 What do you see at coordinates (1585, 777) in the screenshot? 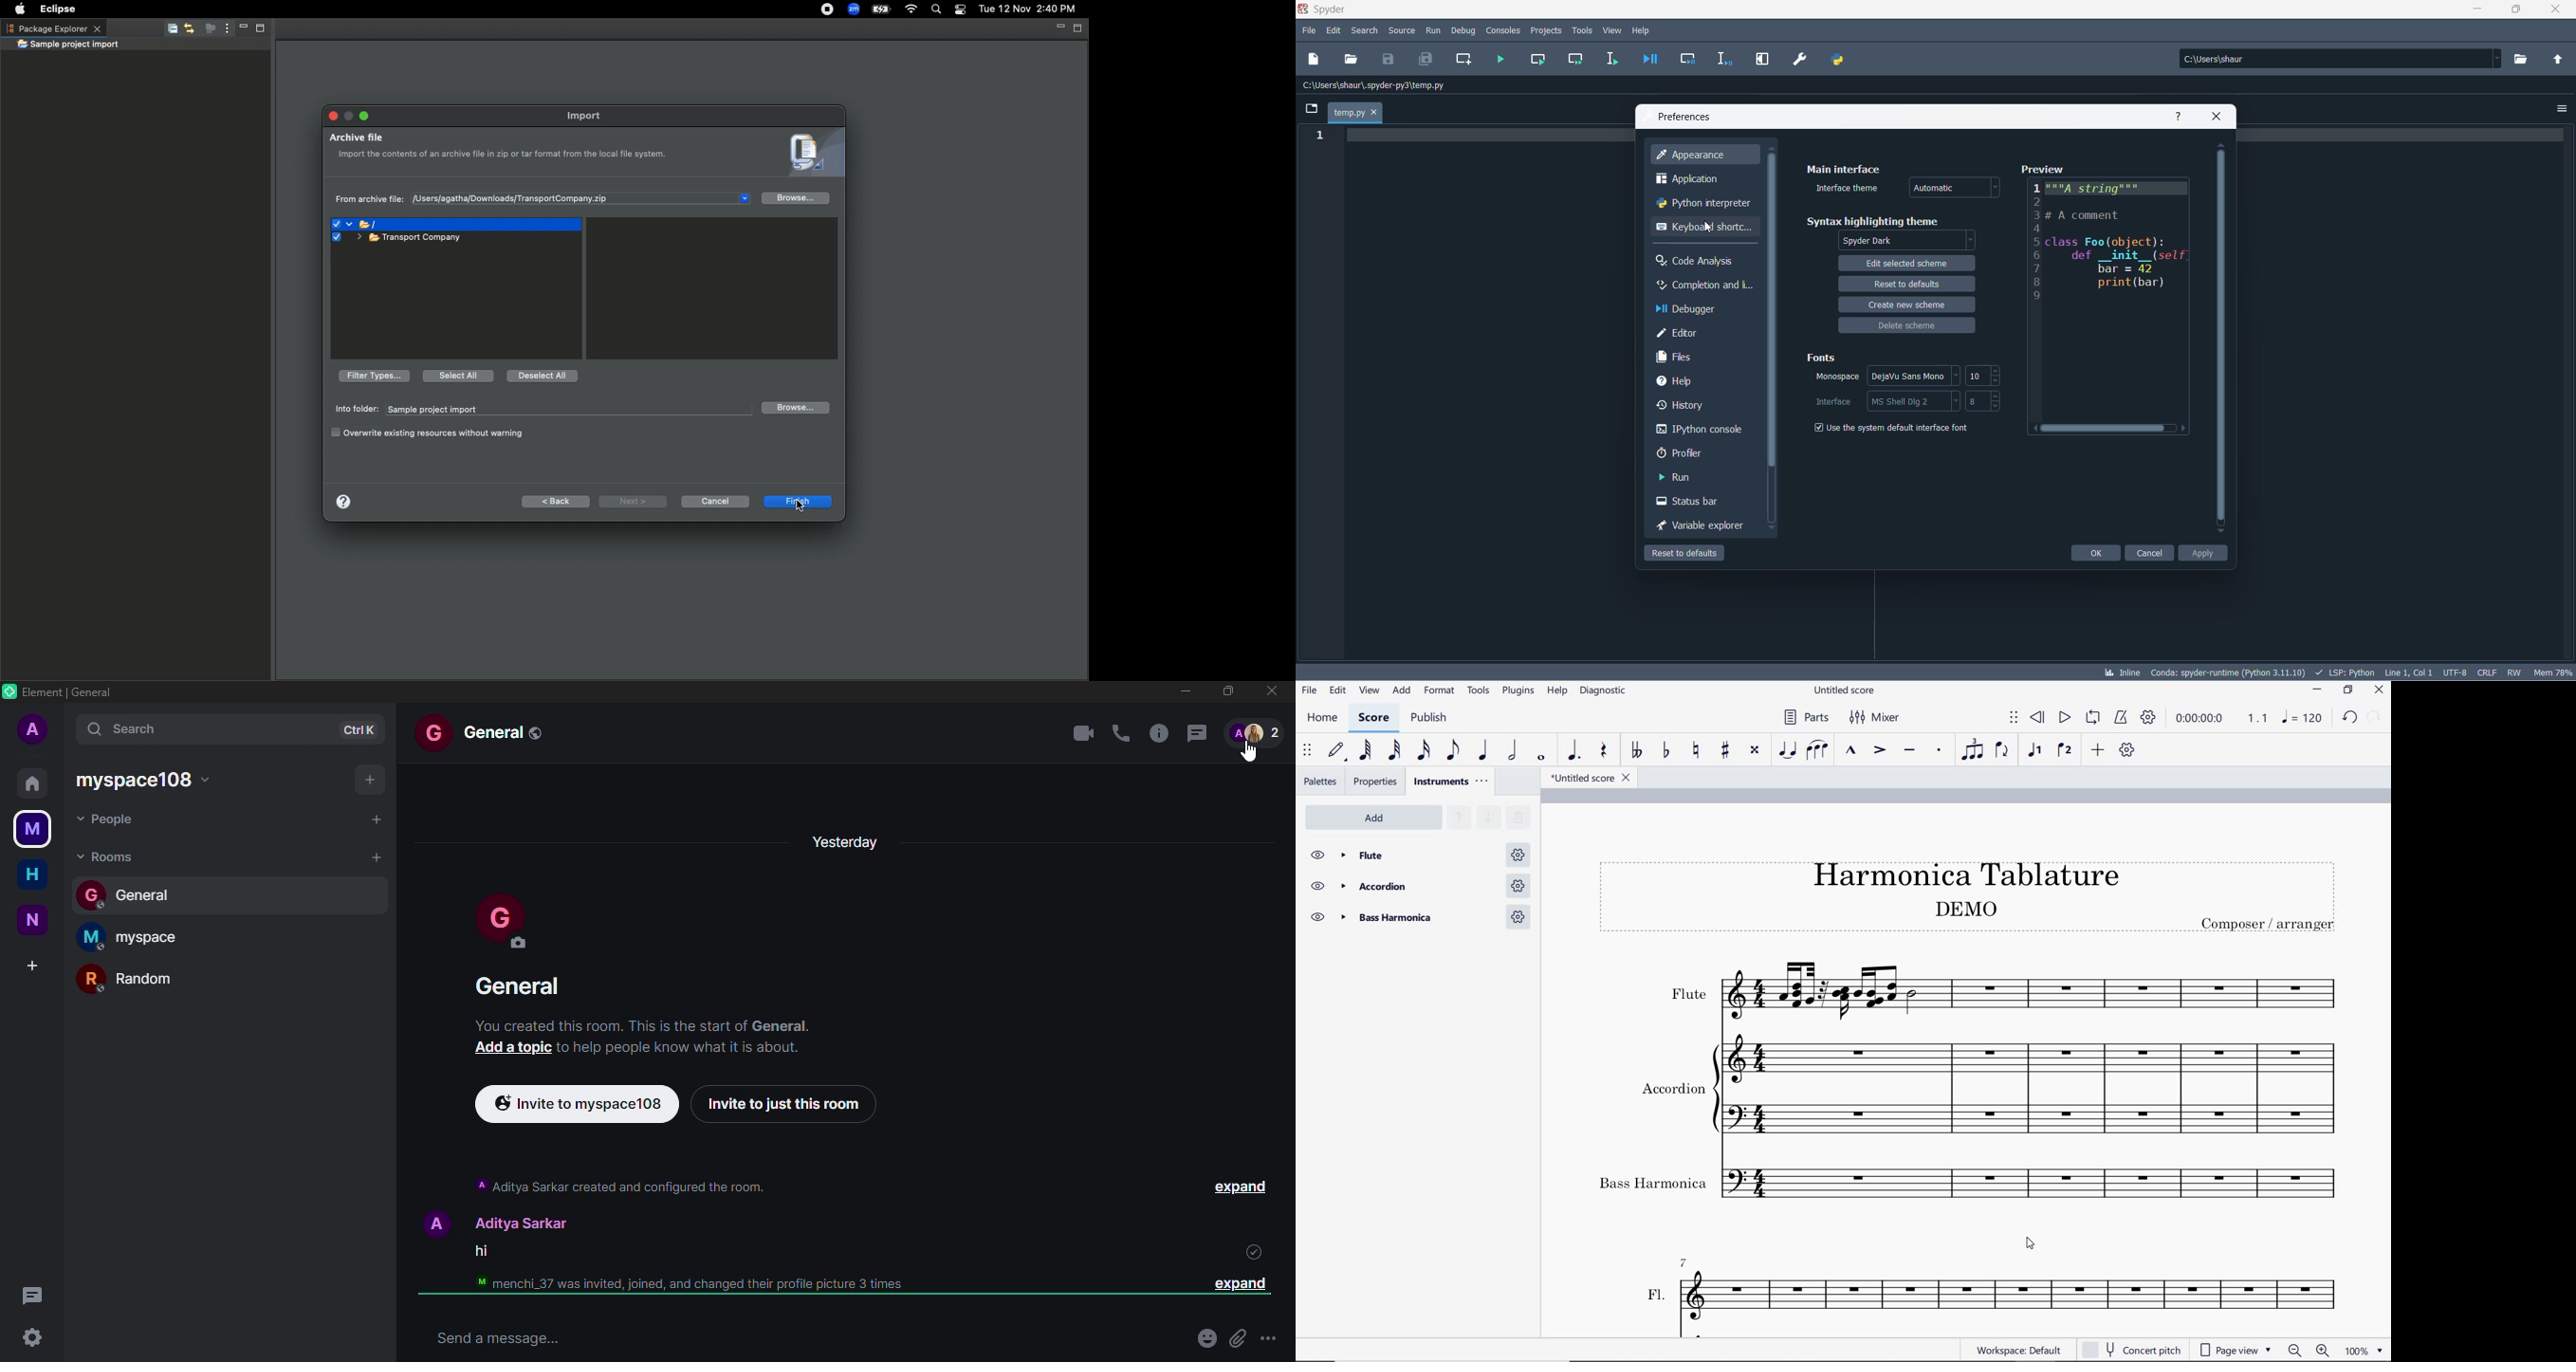
I see `file name` at bounding box center [1585, 777].